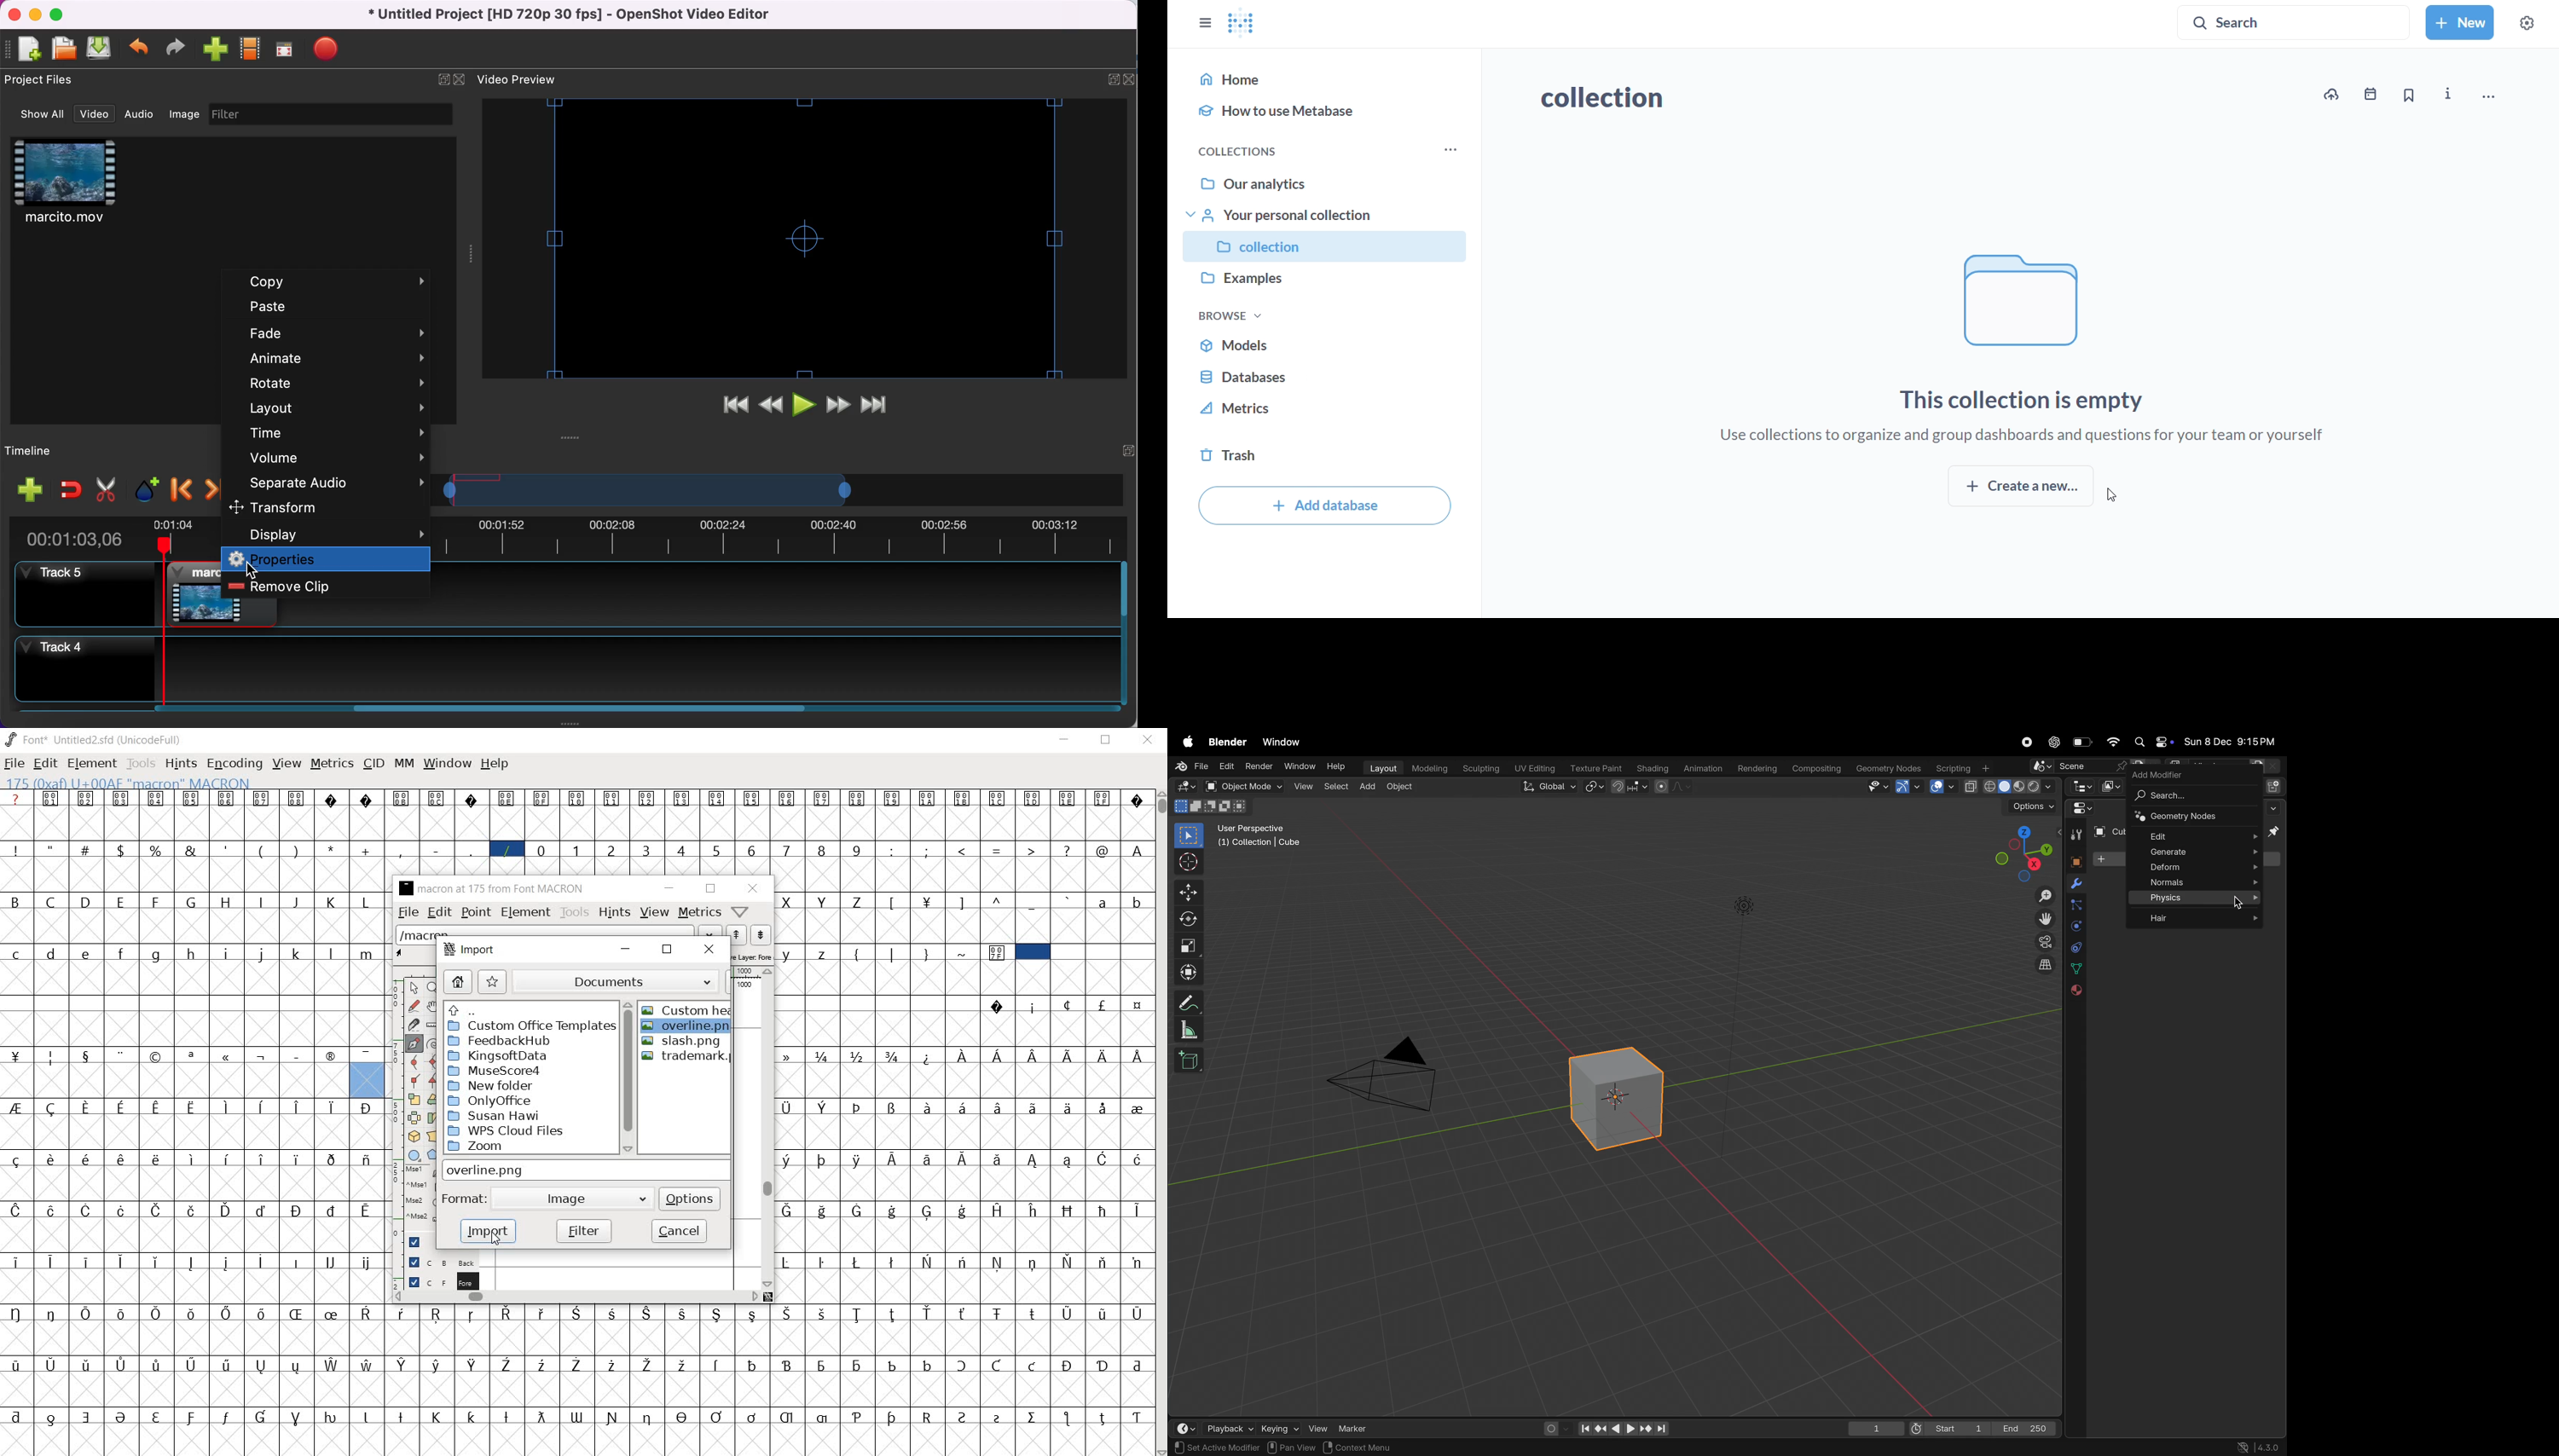 This screenshot has width=2576, height=1456. I want to click on render, so click(1258, 766).